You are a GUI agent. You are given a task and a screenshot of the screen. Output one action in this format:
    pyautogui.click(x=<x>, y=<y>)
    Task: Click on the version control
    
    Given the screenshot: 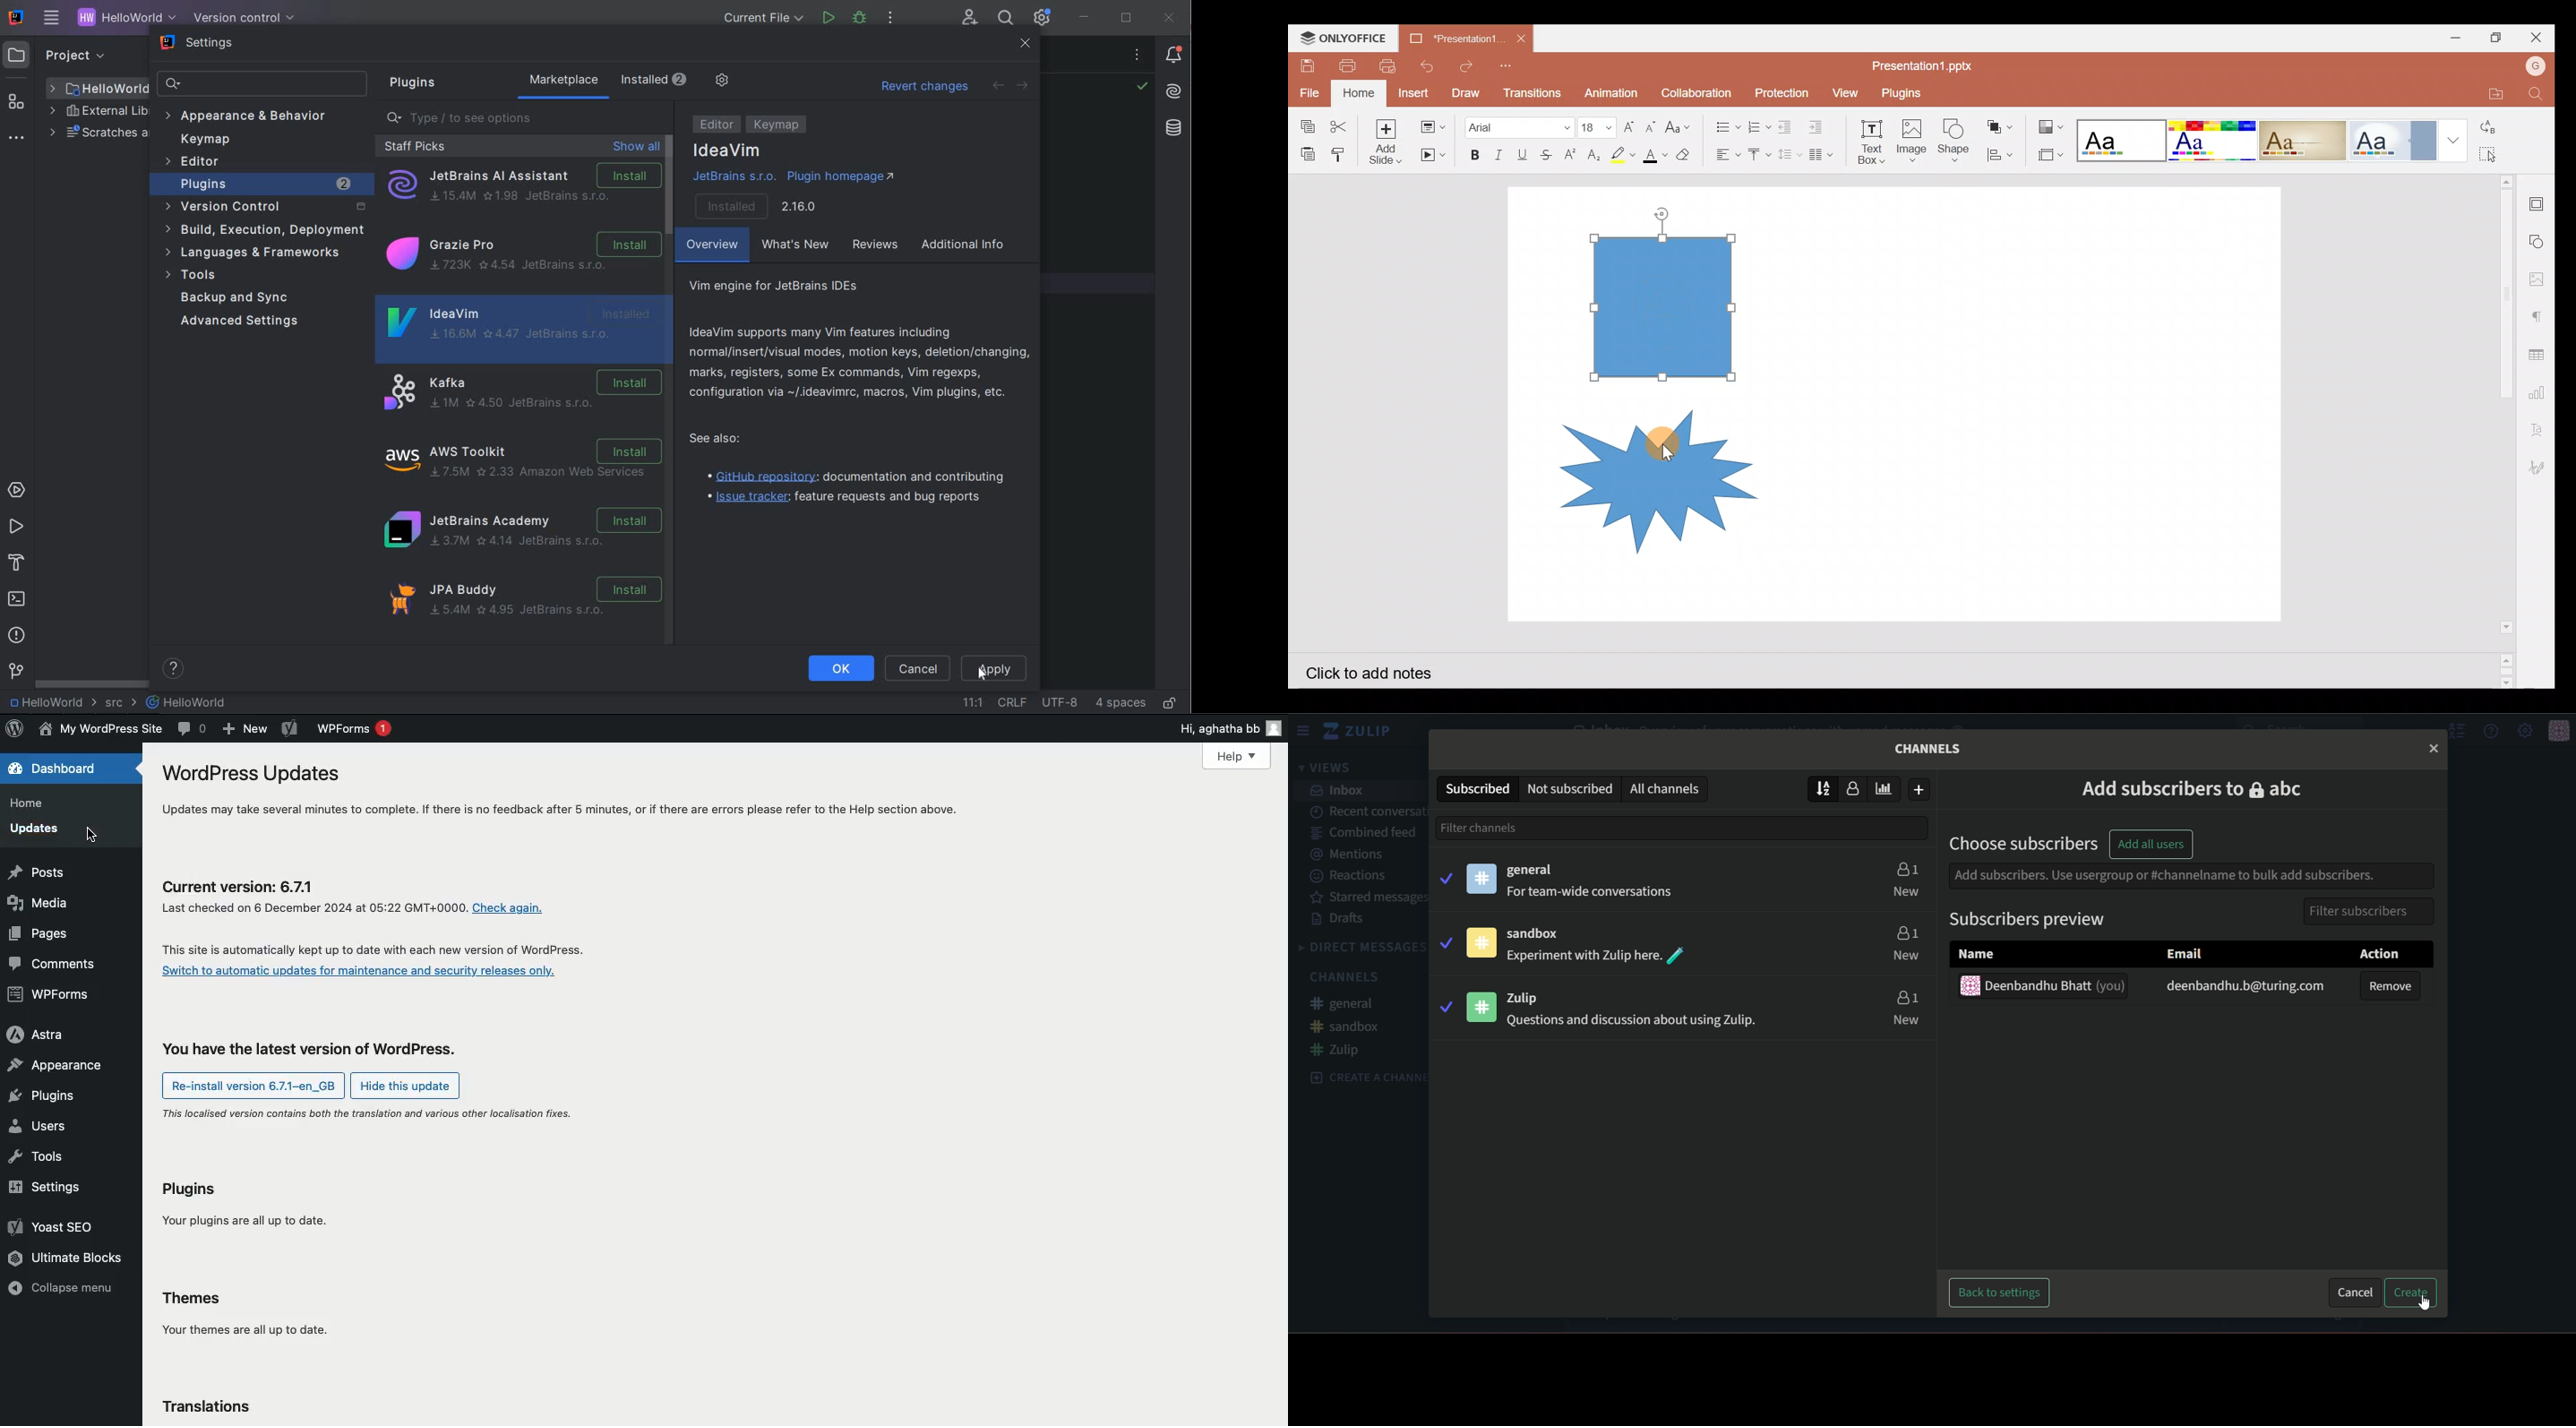 What is the action you would take?
    pyautogui.click(x=263, y=207)
    